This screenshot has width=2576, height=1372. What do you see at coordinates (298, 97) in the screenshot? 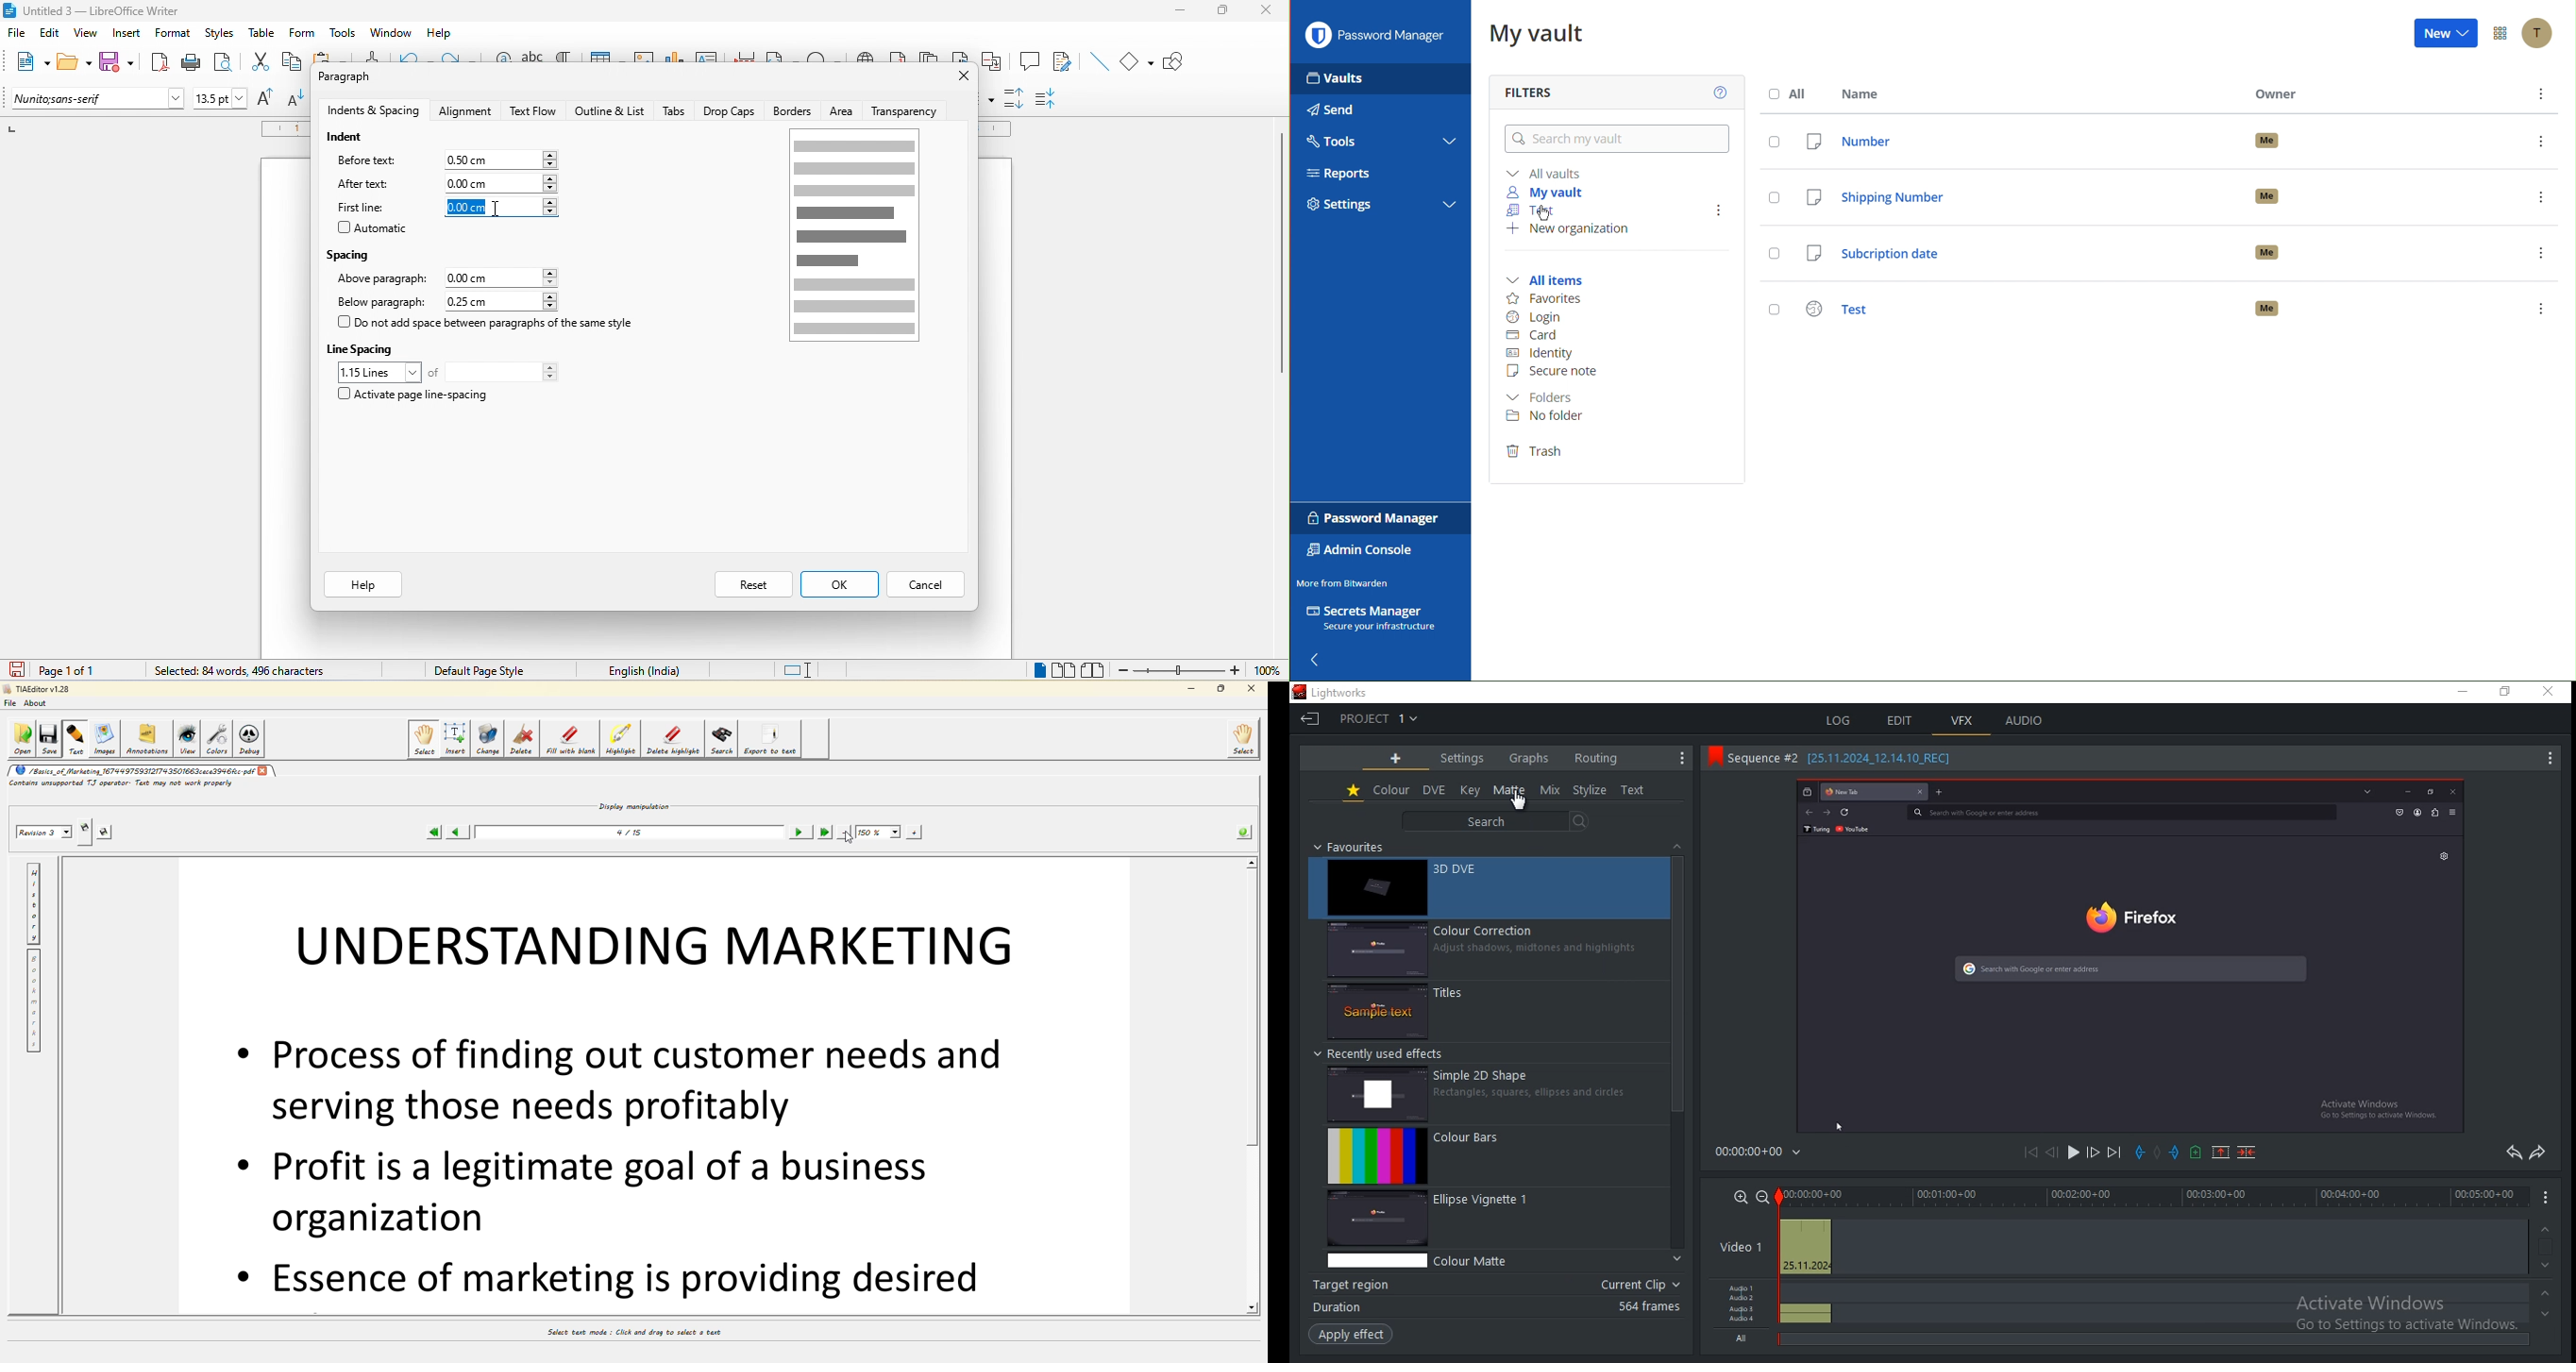
I see `decrease size` at bounding box center [298, 97].